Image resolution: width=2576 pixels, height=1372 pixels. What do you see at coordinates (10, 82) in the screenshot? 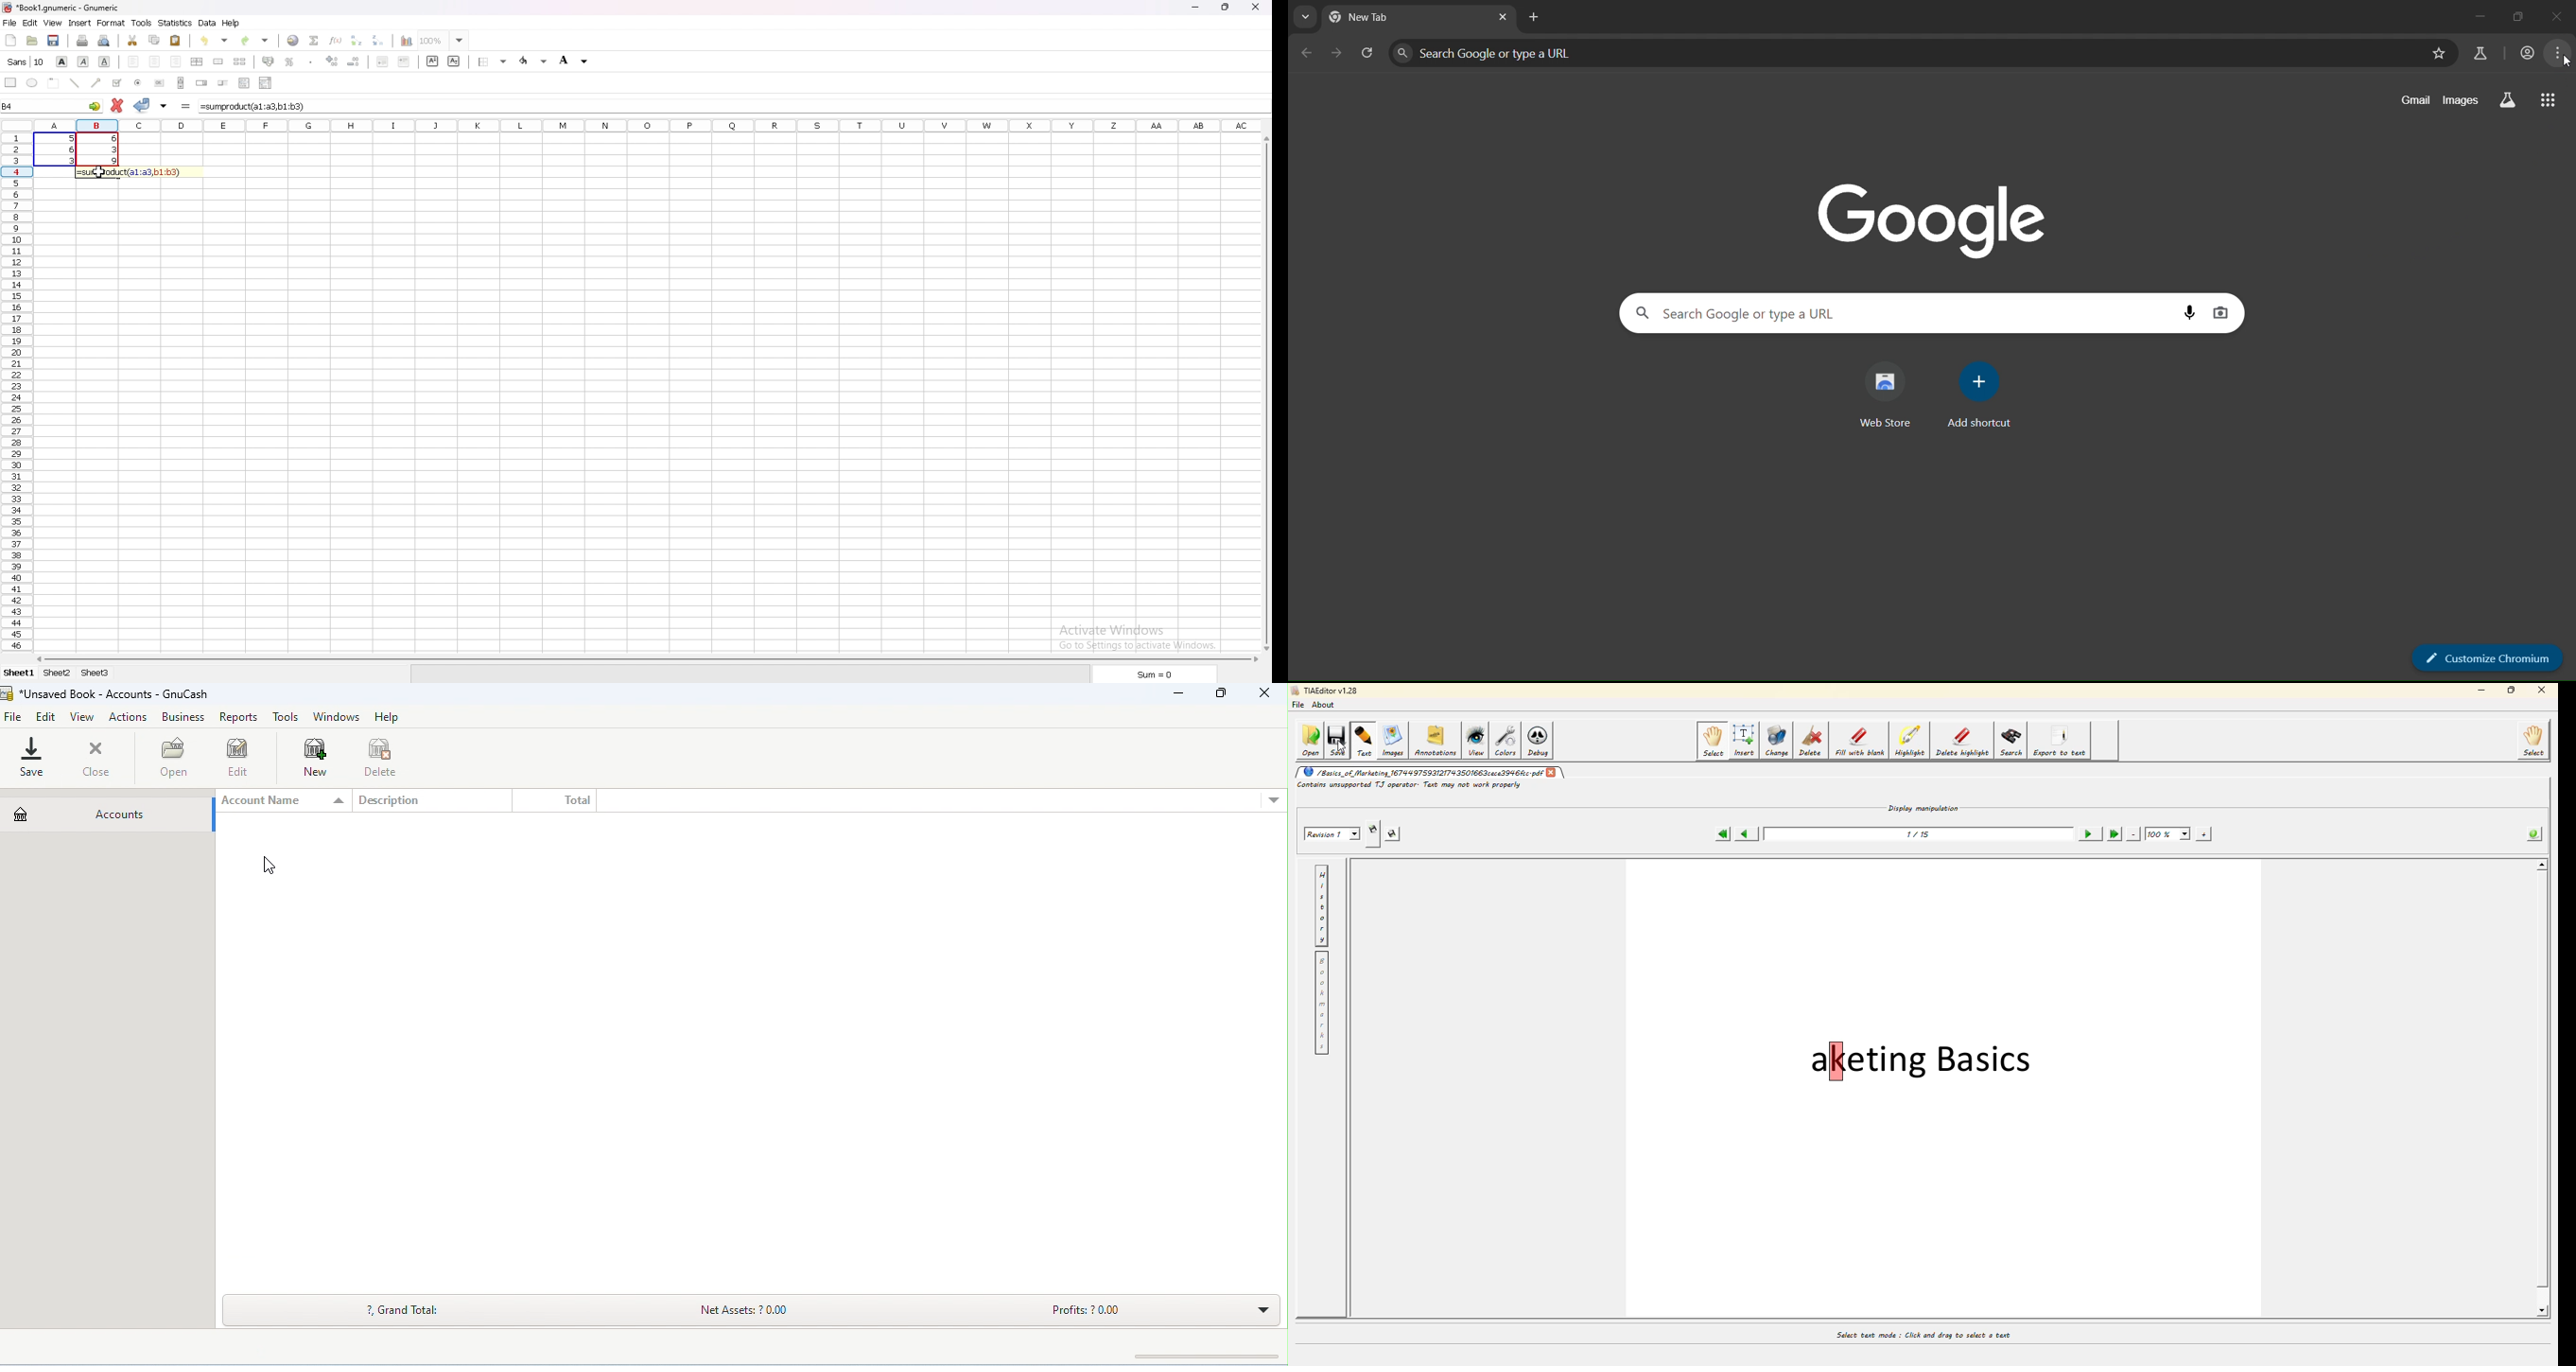
I see `rectangle` at bounding box center [10, 82].